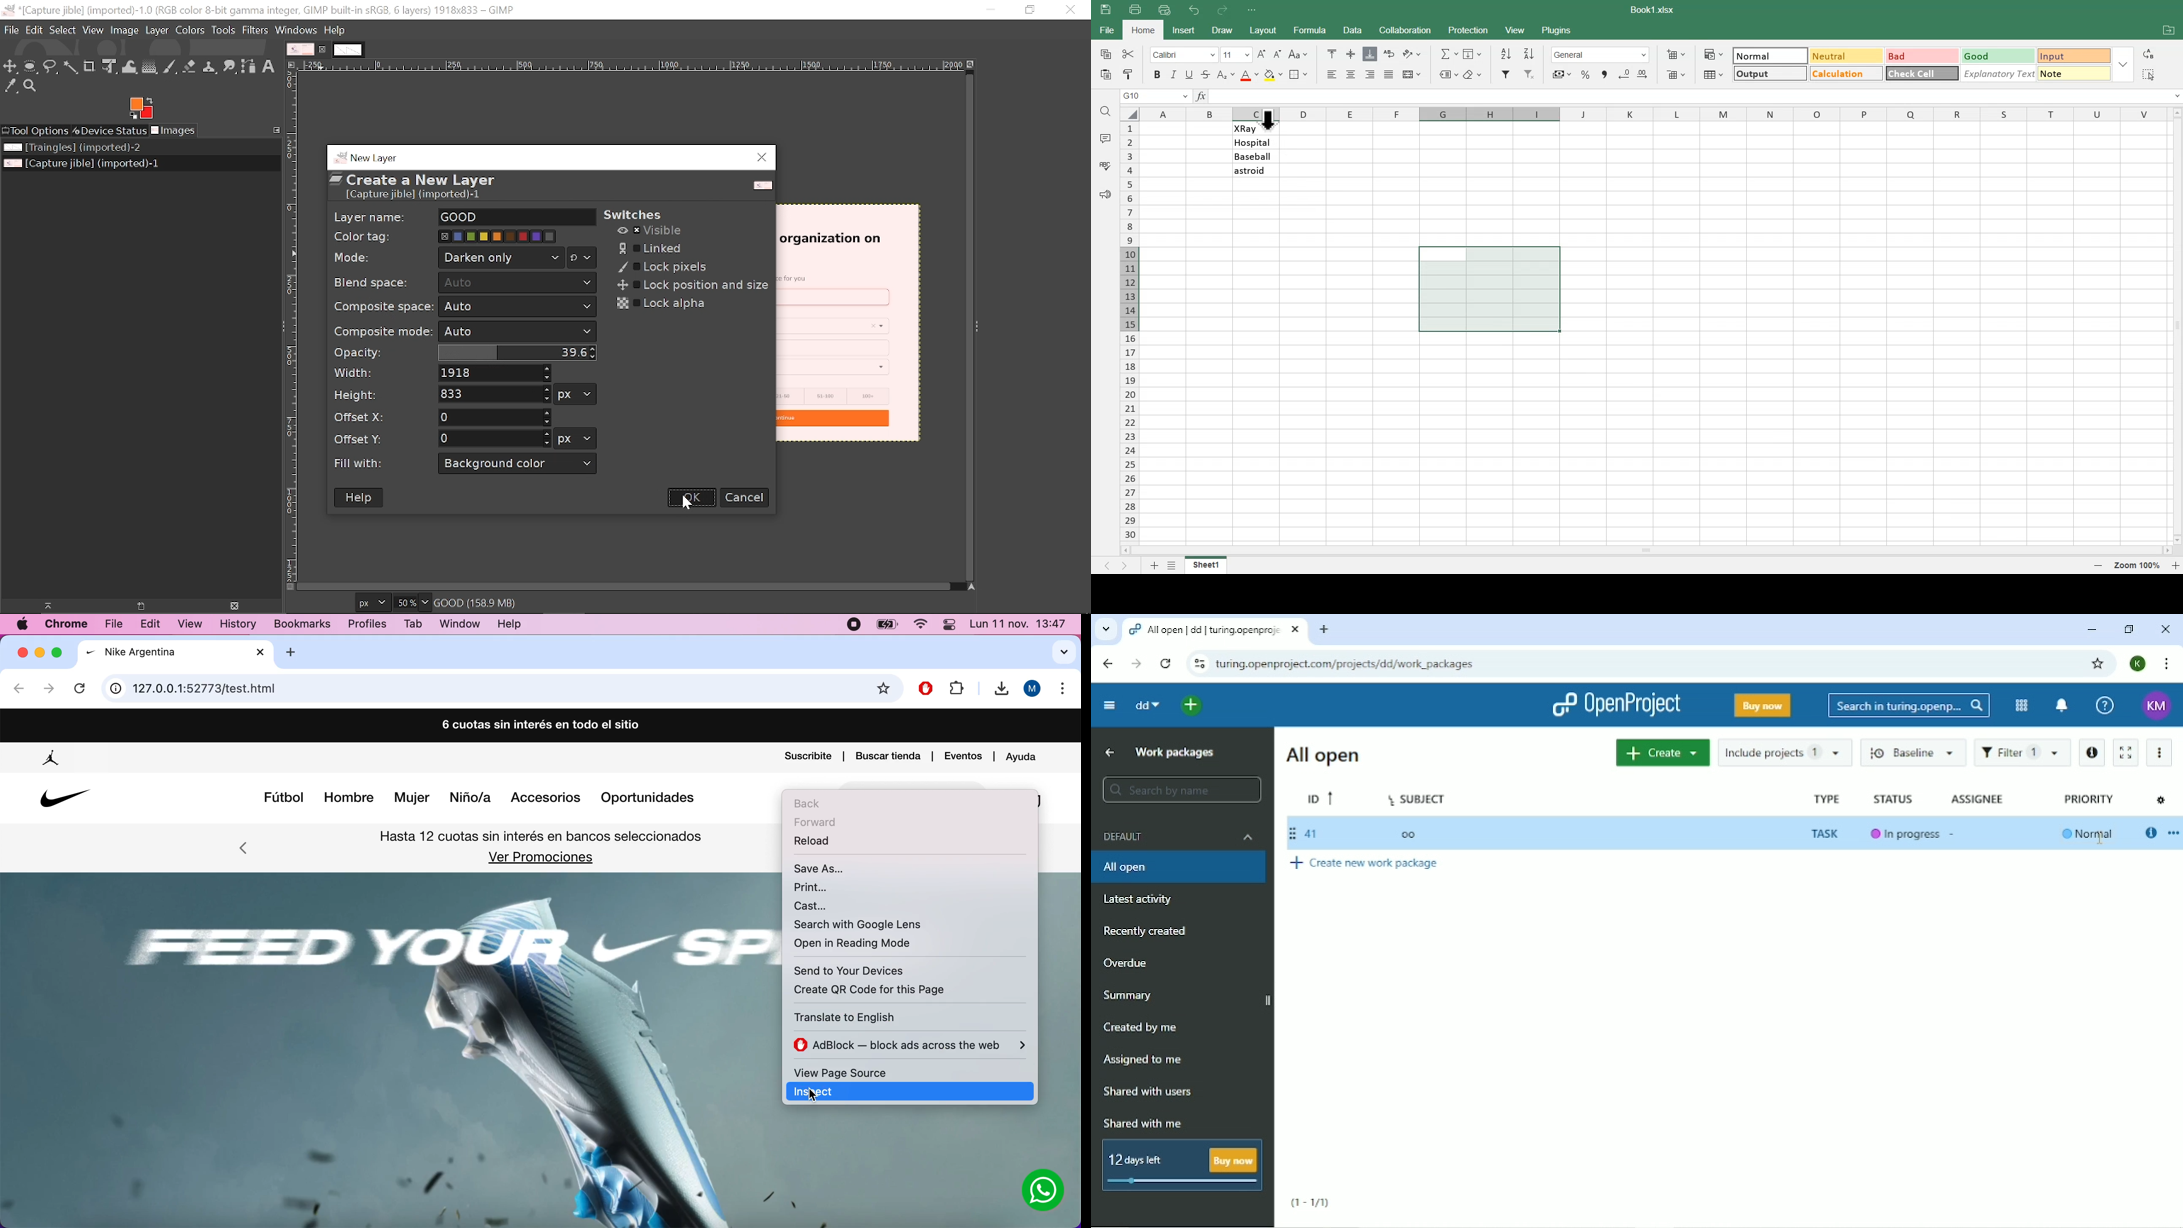 The height and width of the screenshot is (1232, 2184). I want to click on History, so click(238, 625).